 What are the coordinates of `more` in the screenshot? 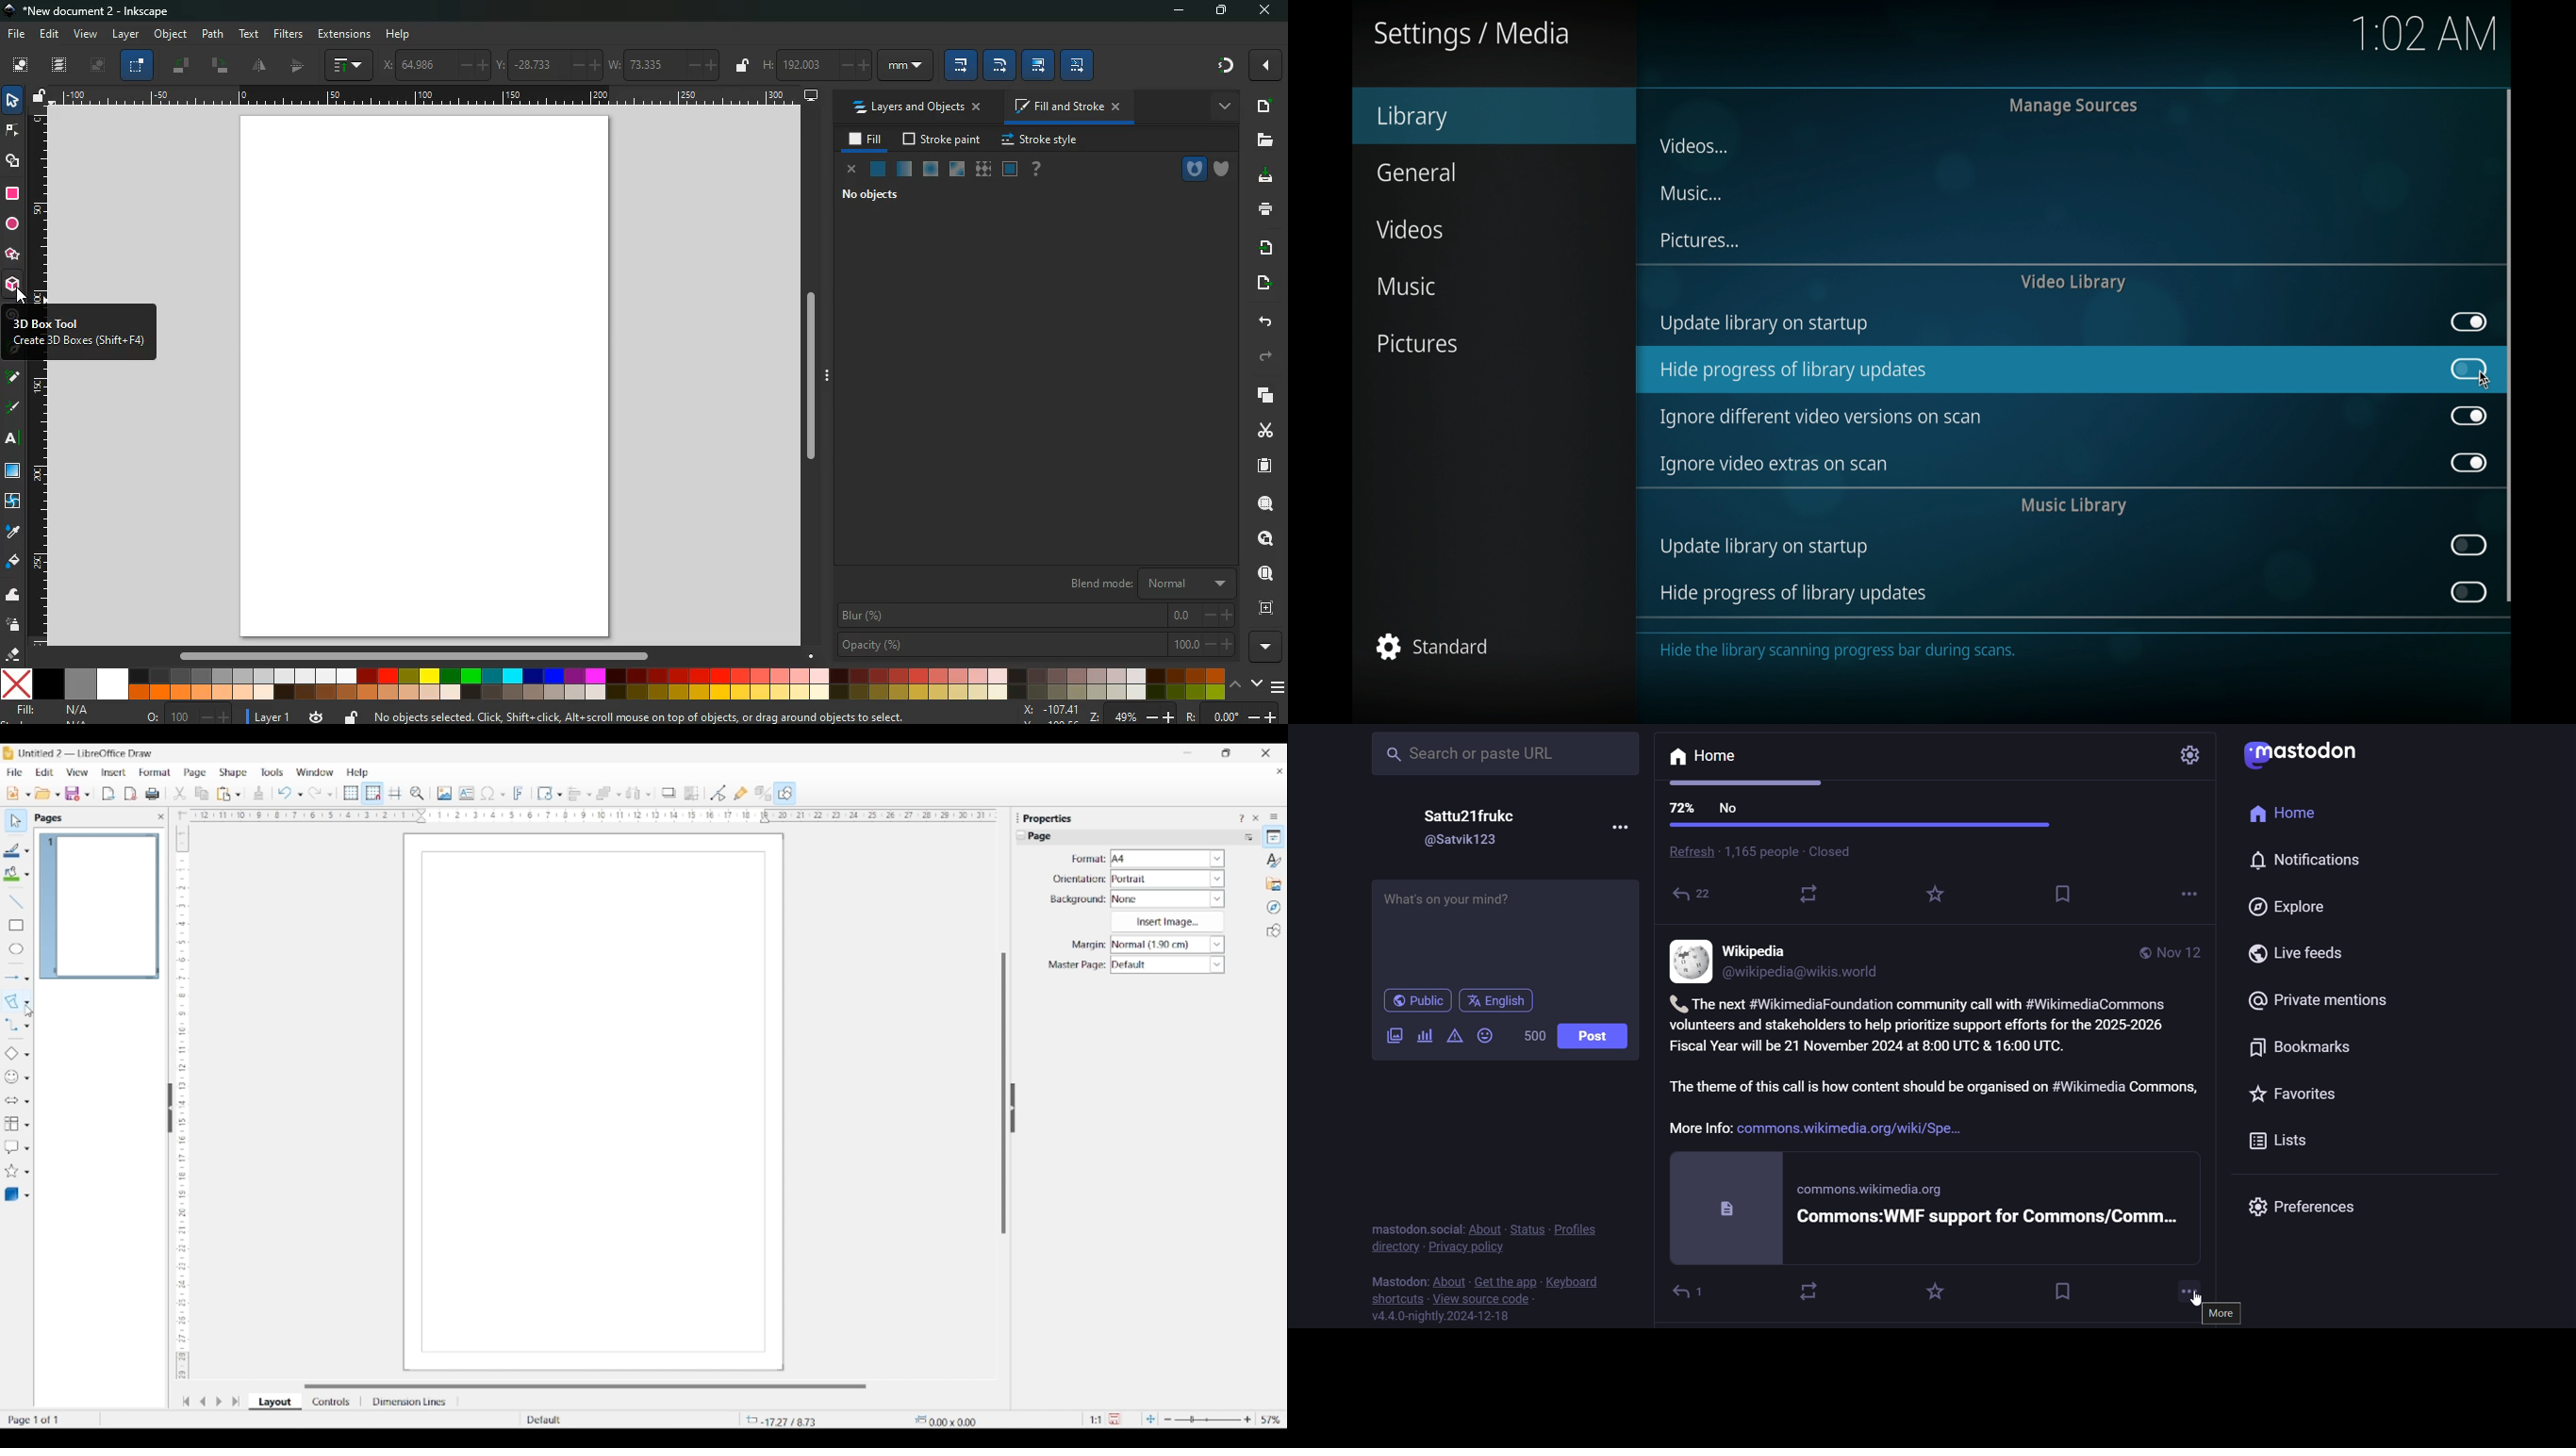 It's located at (1222, 106).